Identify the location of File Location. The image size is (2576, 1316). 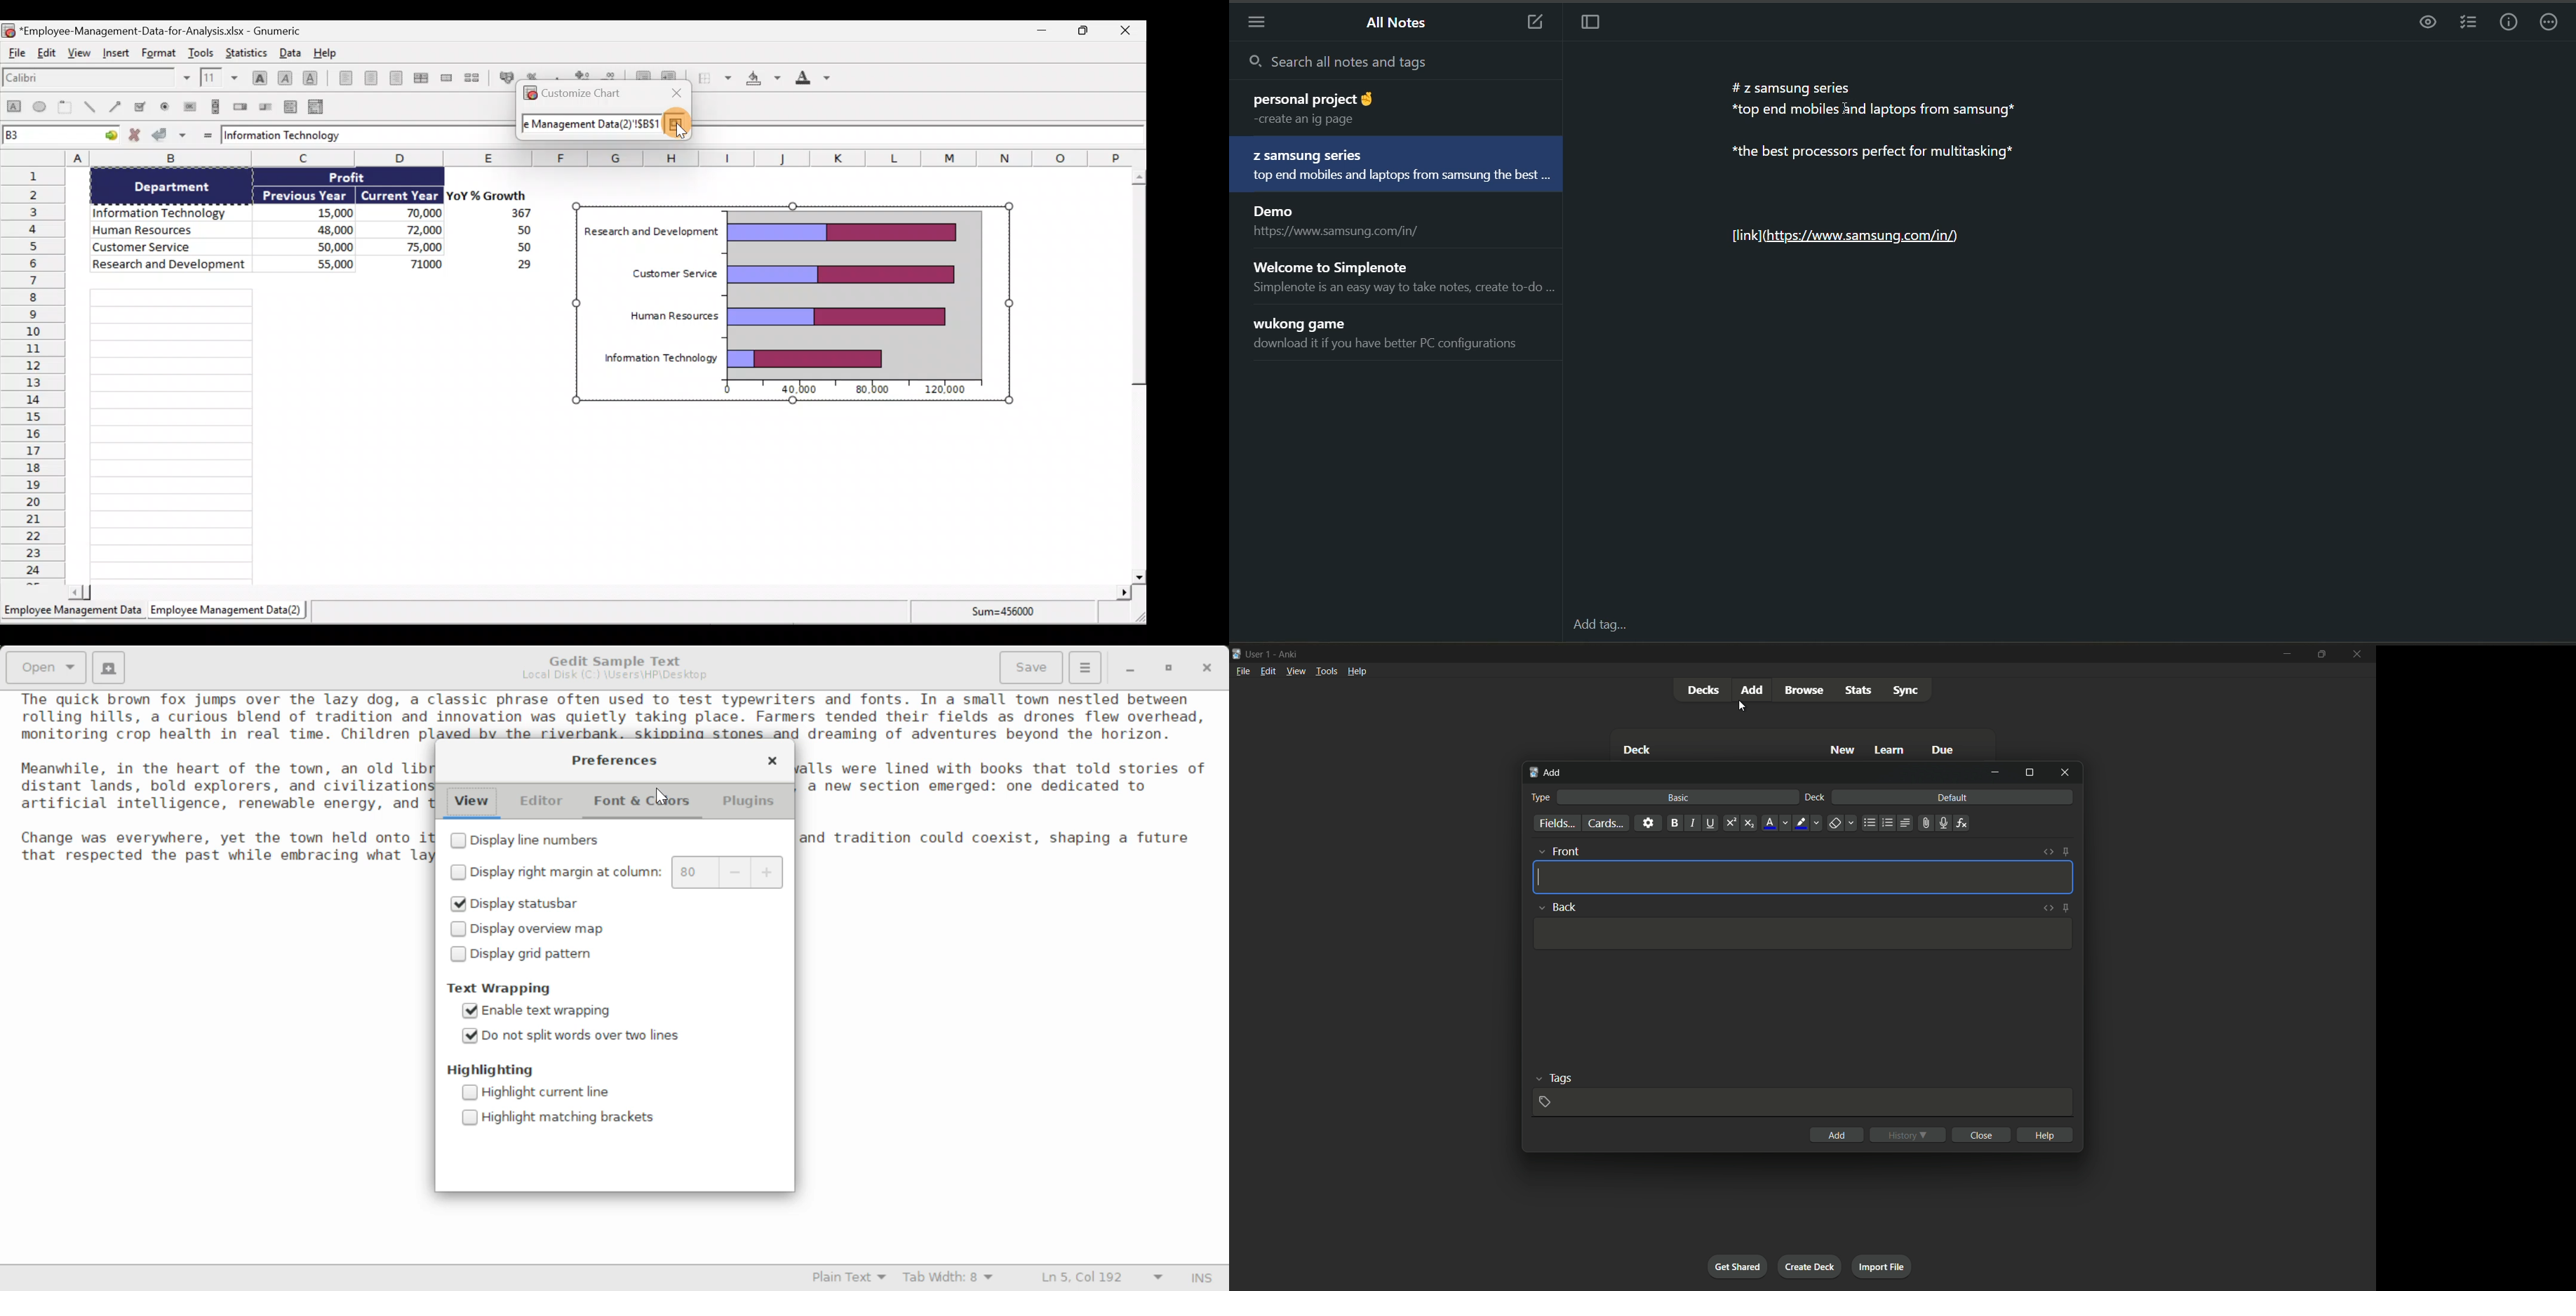
(613, 677).